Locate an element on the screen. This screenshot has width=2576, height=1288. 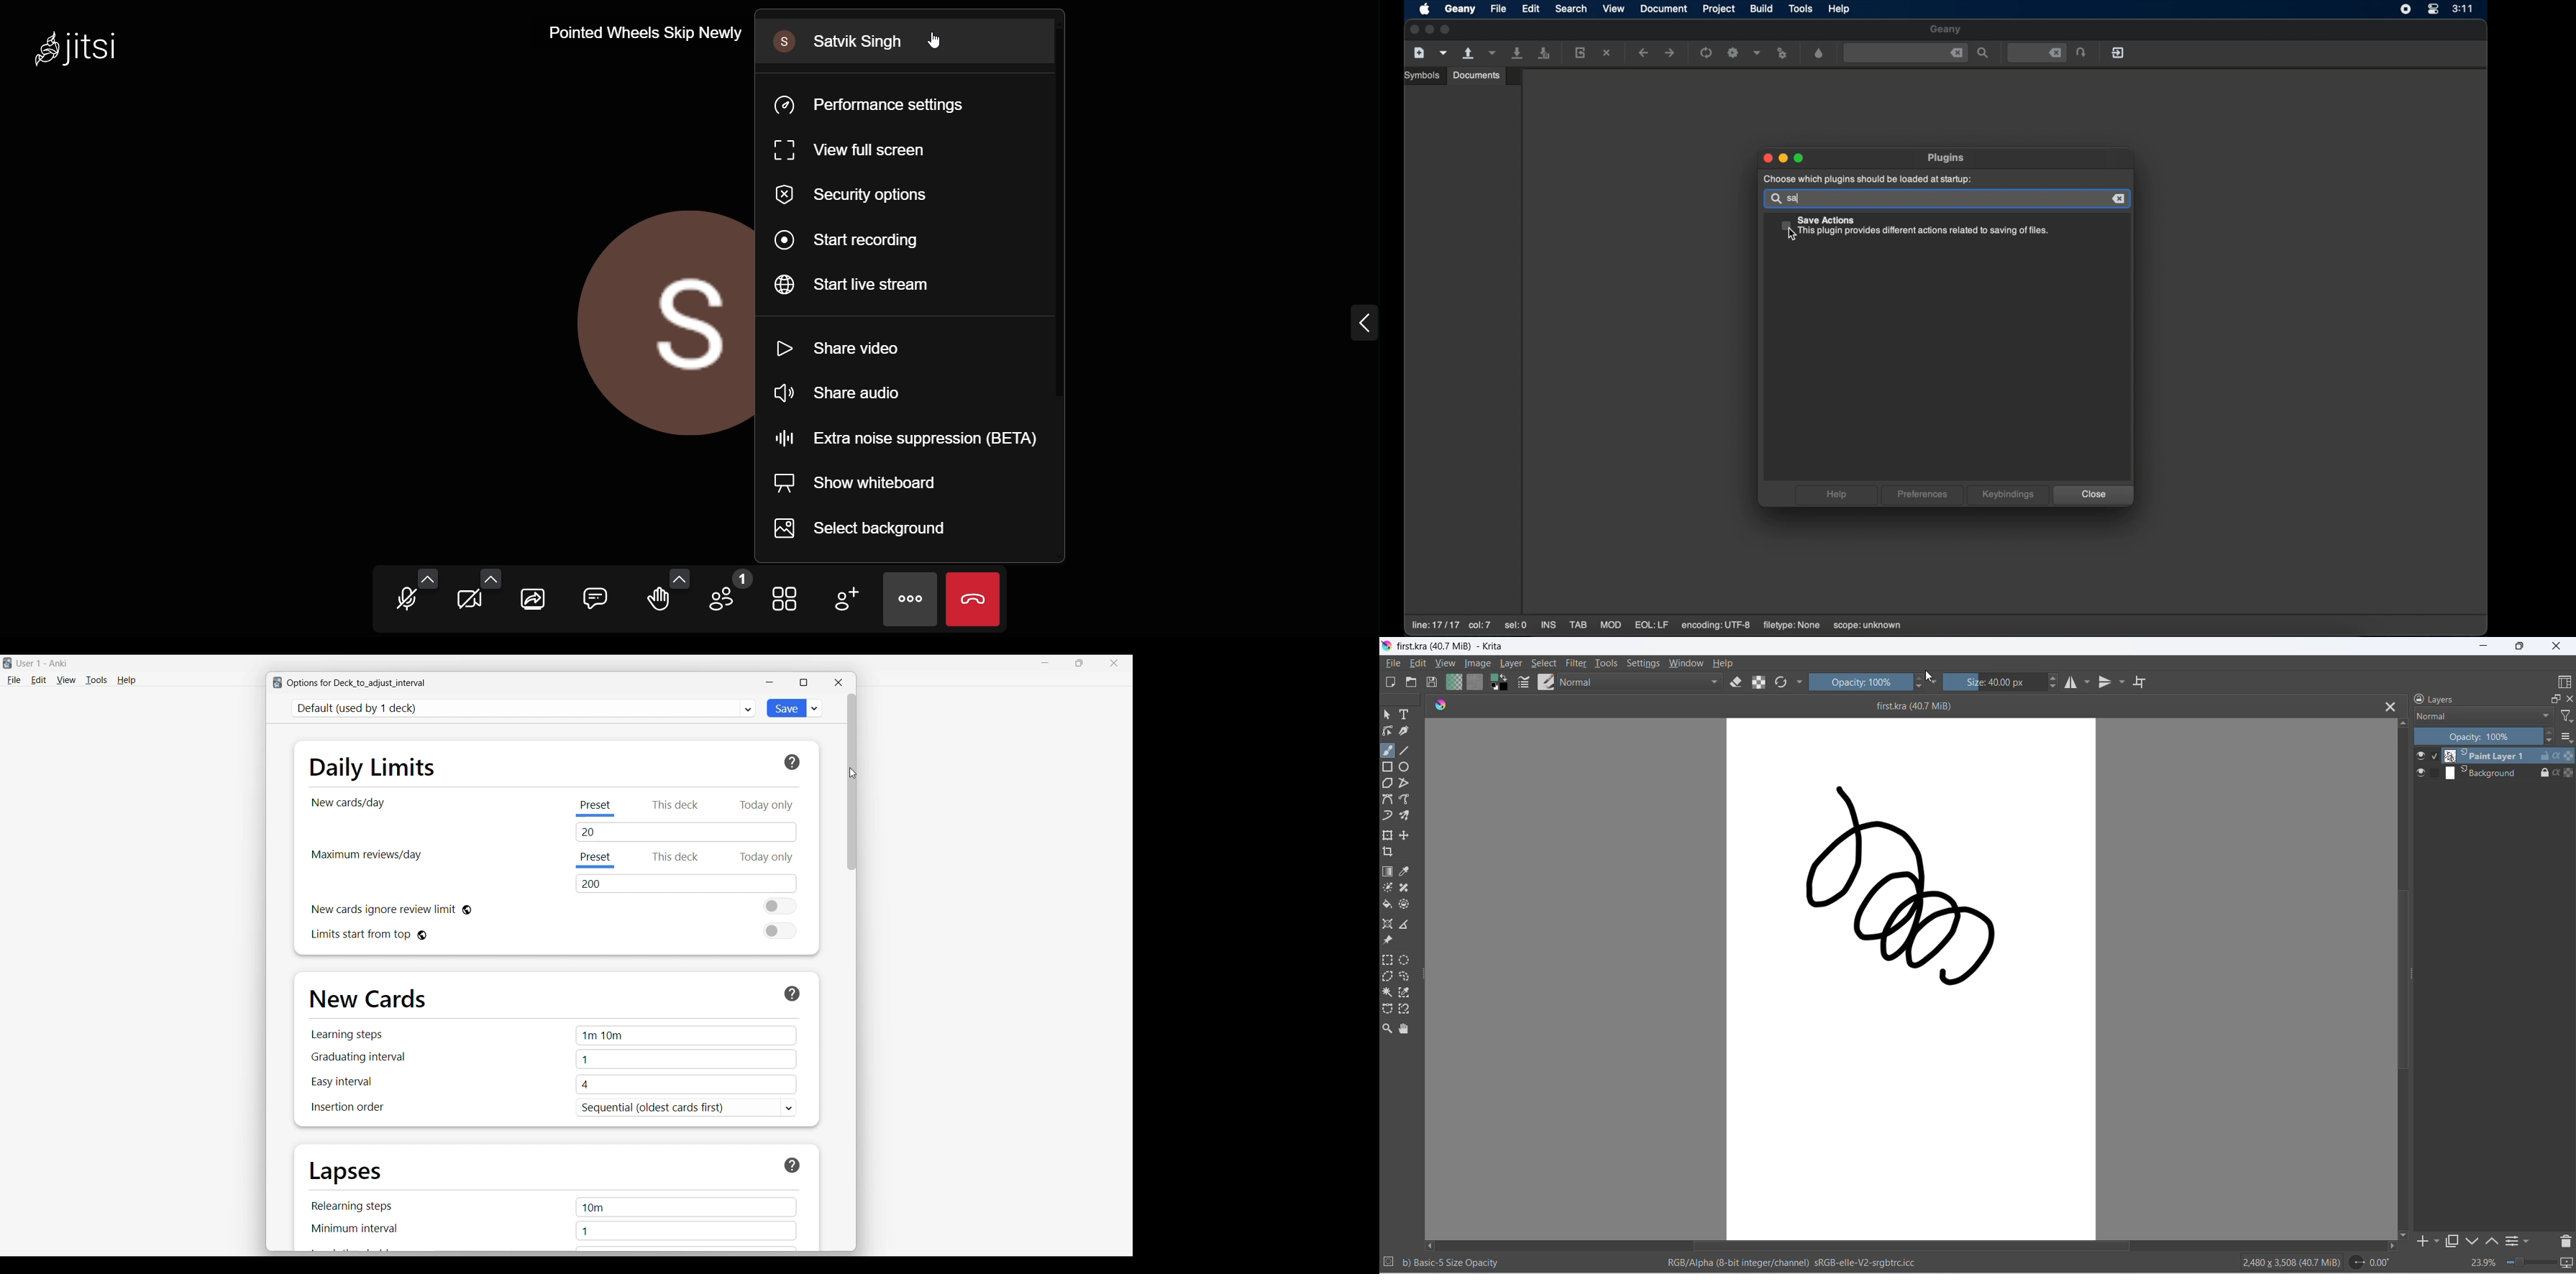
1 is located at coordinates (687, 1060).